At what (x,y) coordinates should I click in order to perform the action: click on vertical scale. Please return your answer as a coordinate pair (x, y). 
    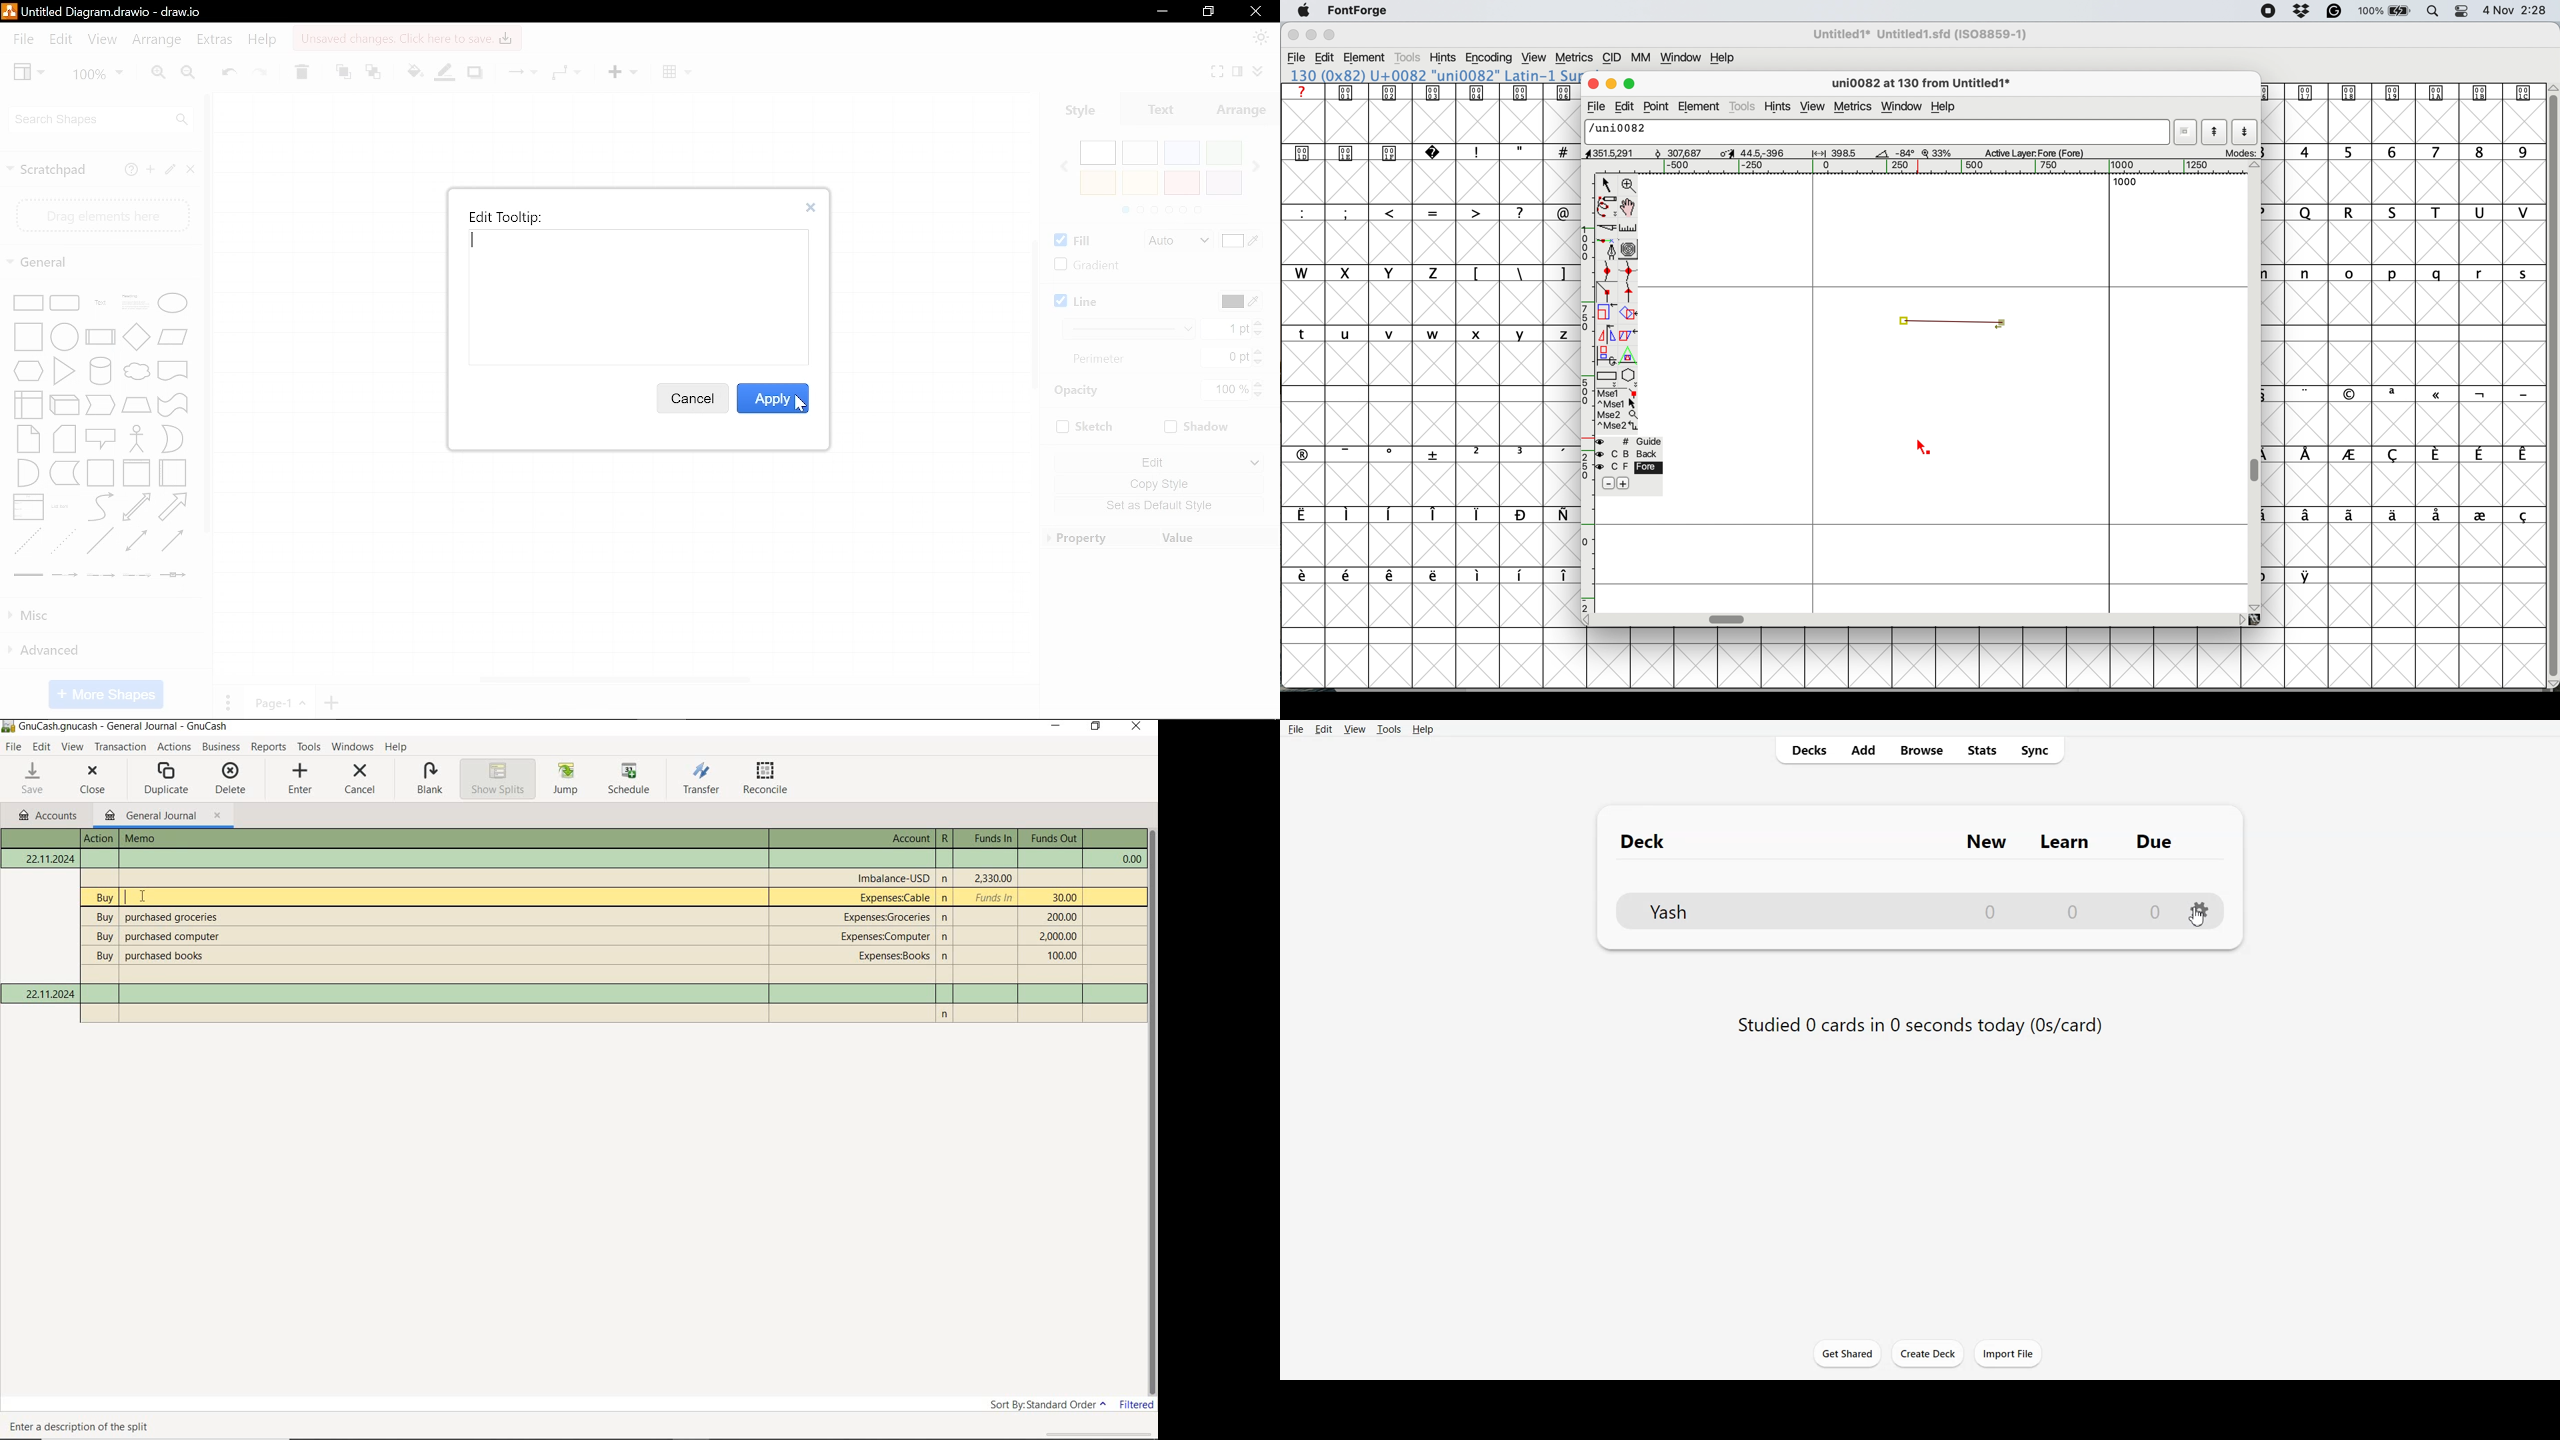
    Looking at the image, I should click on (1589, 392).